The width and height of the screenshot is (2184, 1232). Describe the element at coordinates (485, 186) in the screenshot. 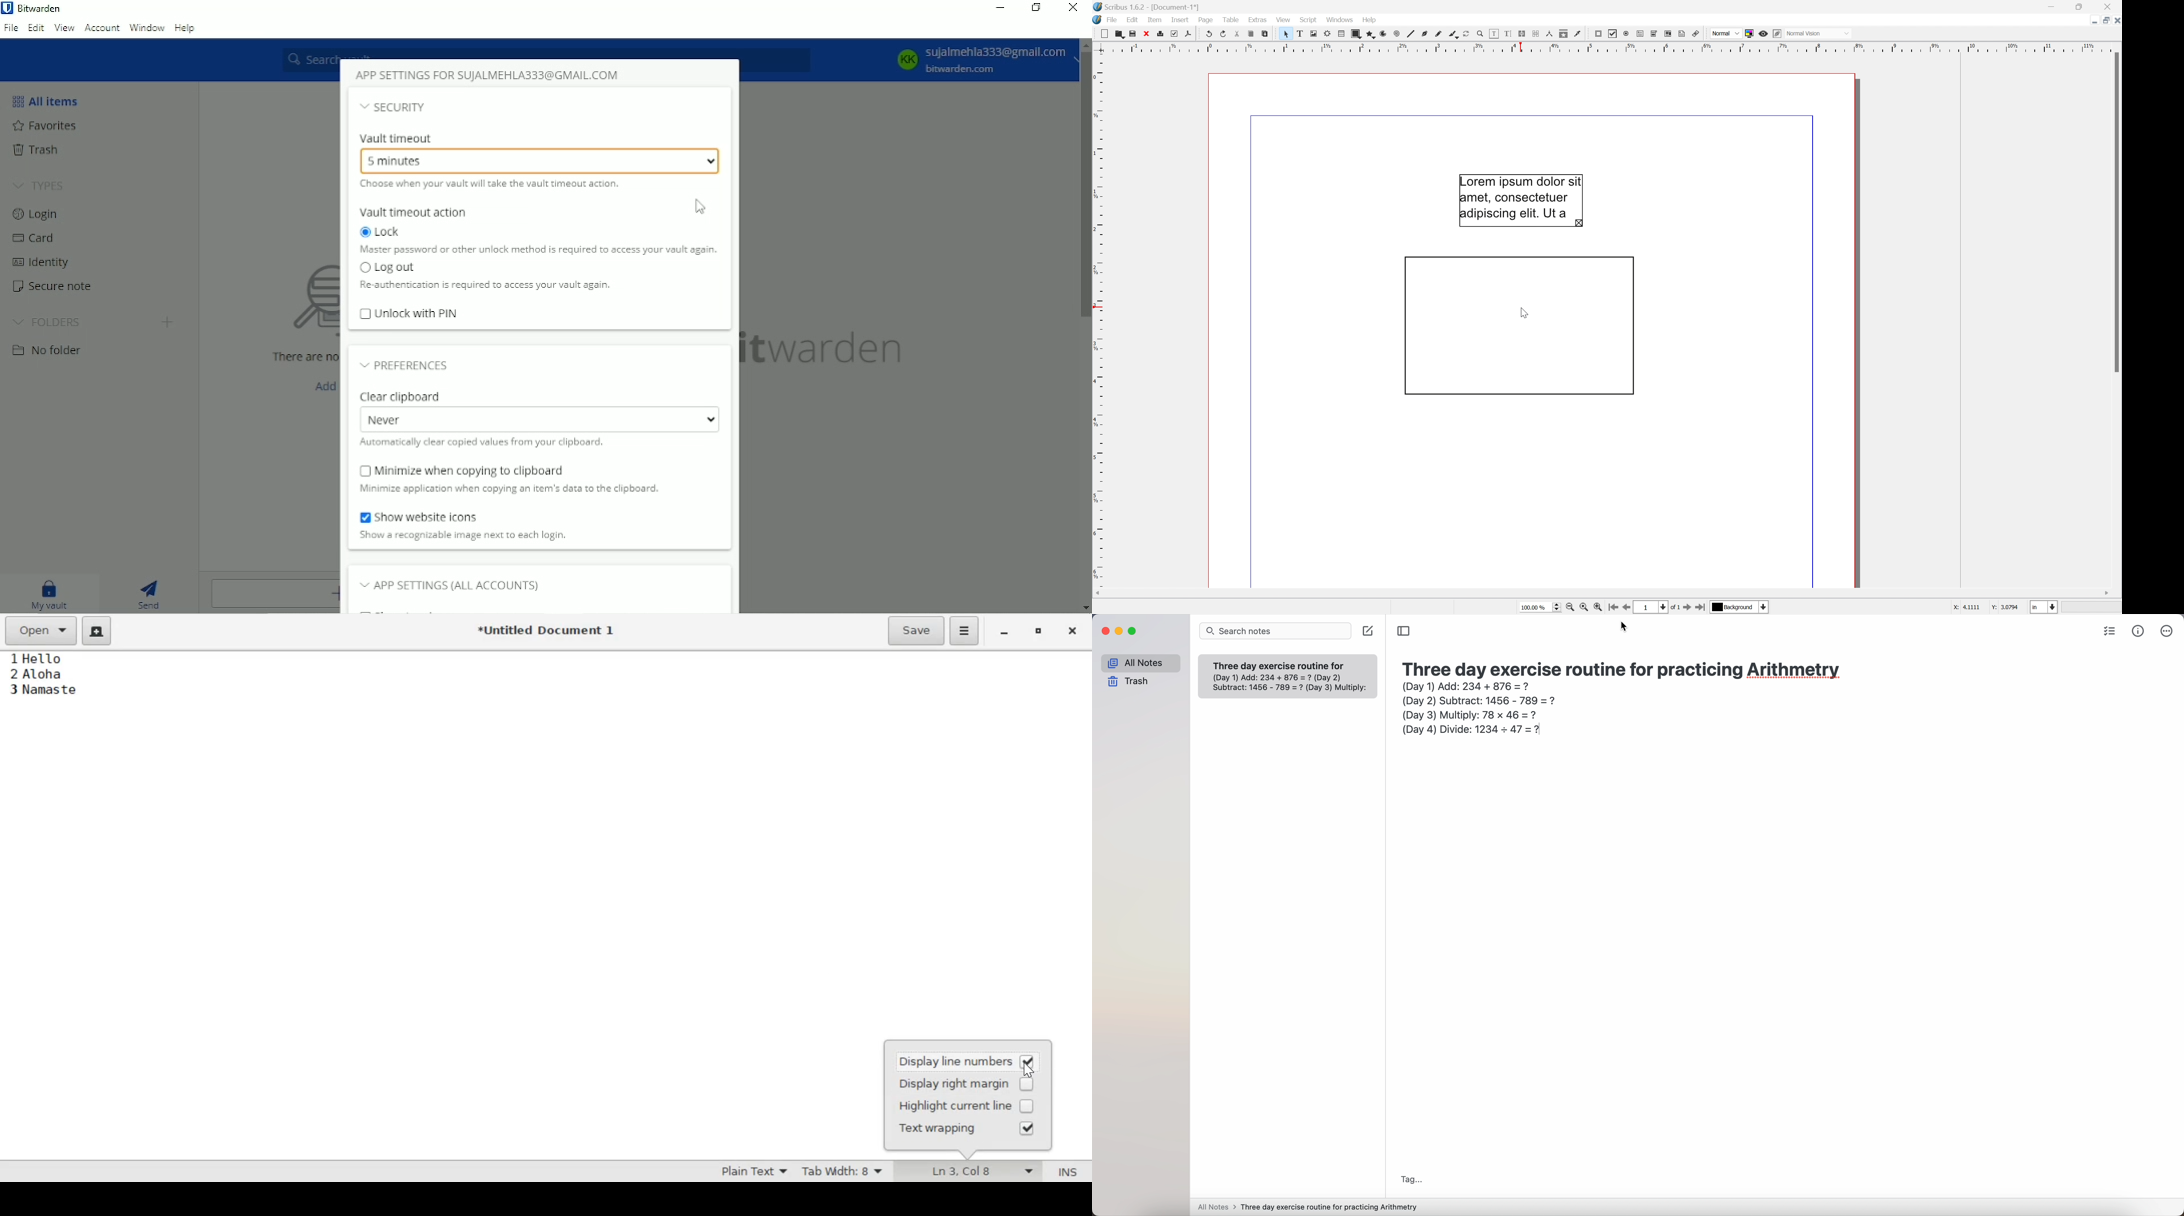

I see `Choose when your vault will take the vault timeout action.` at that location.